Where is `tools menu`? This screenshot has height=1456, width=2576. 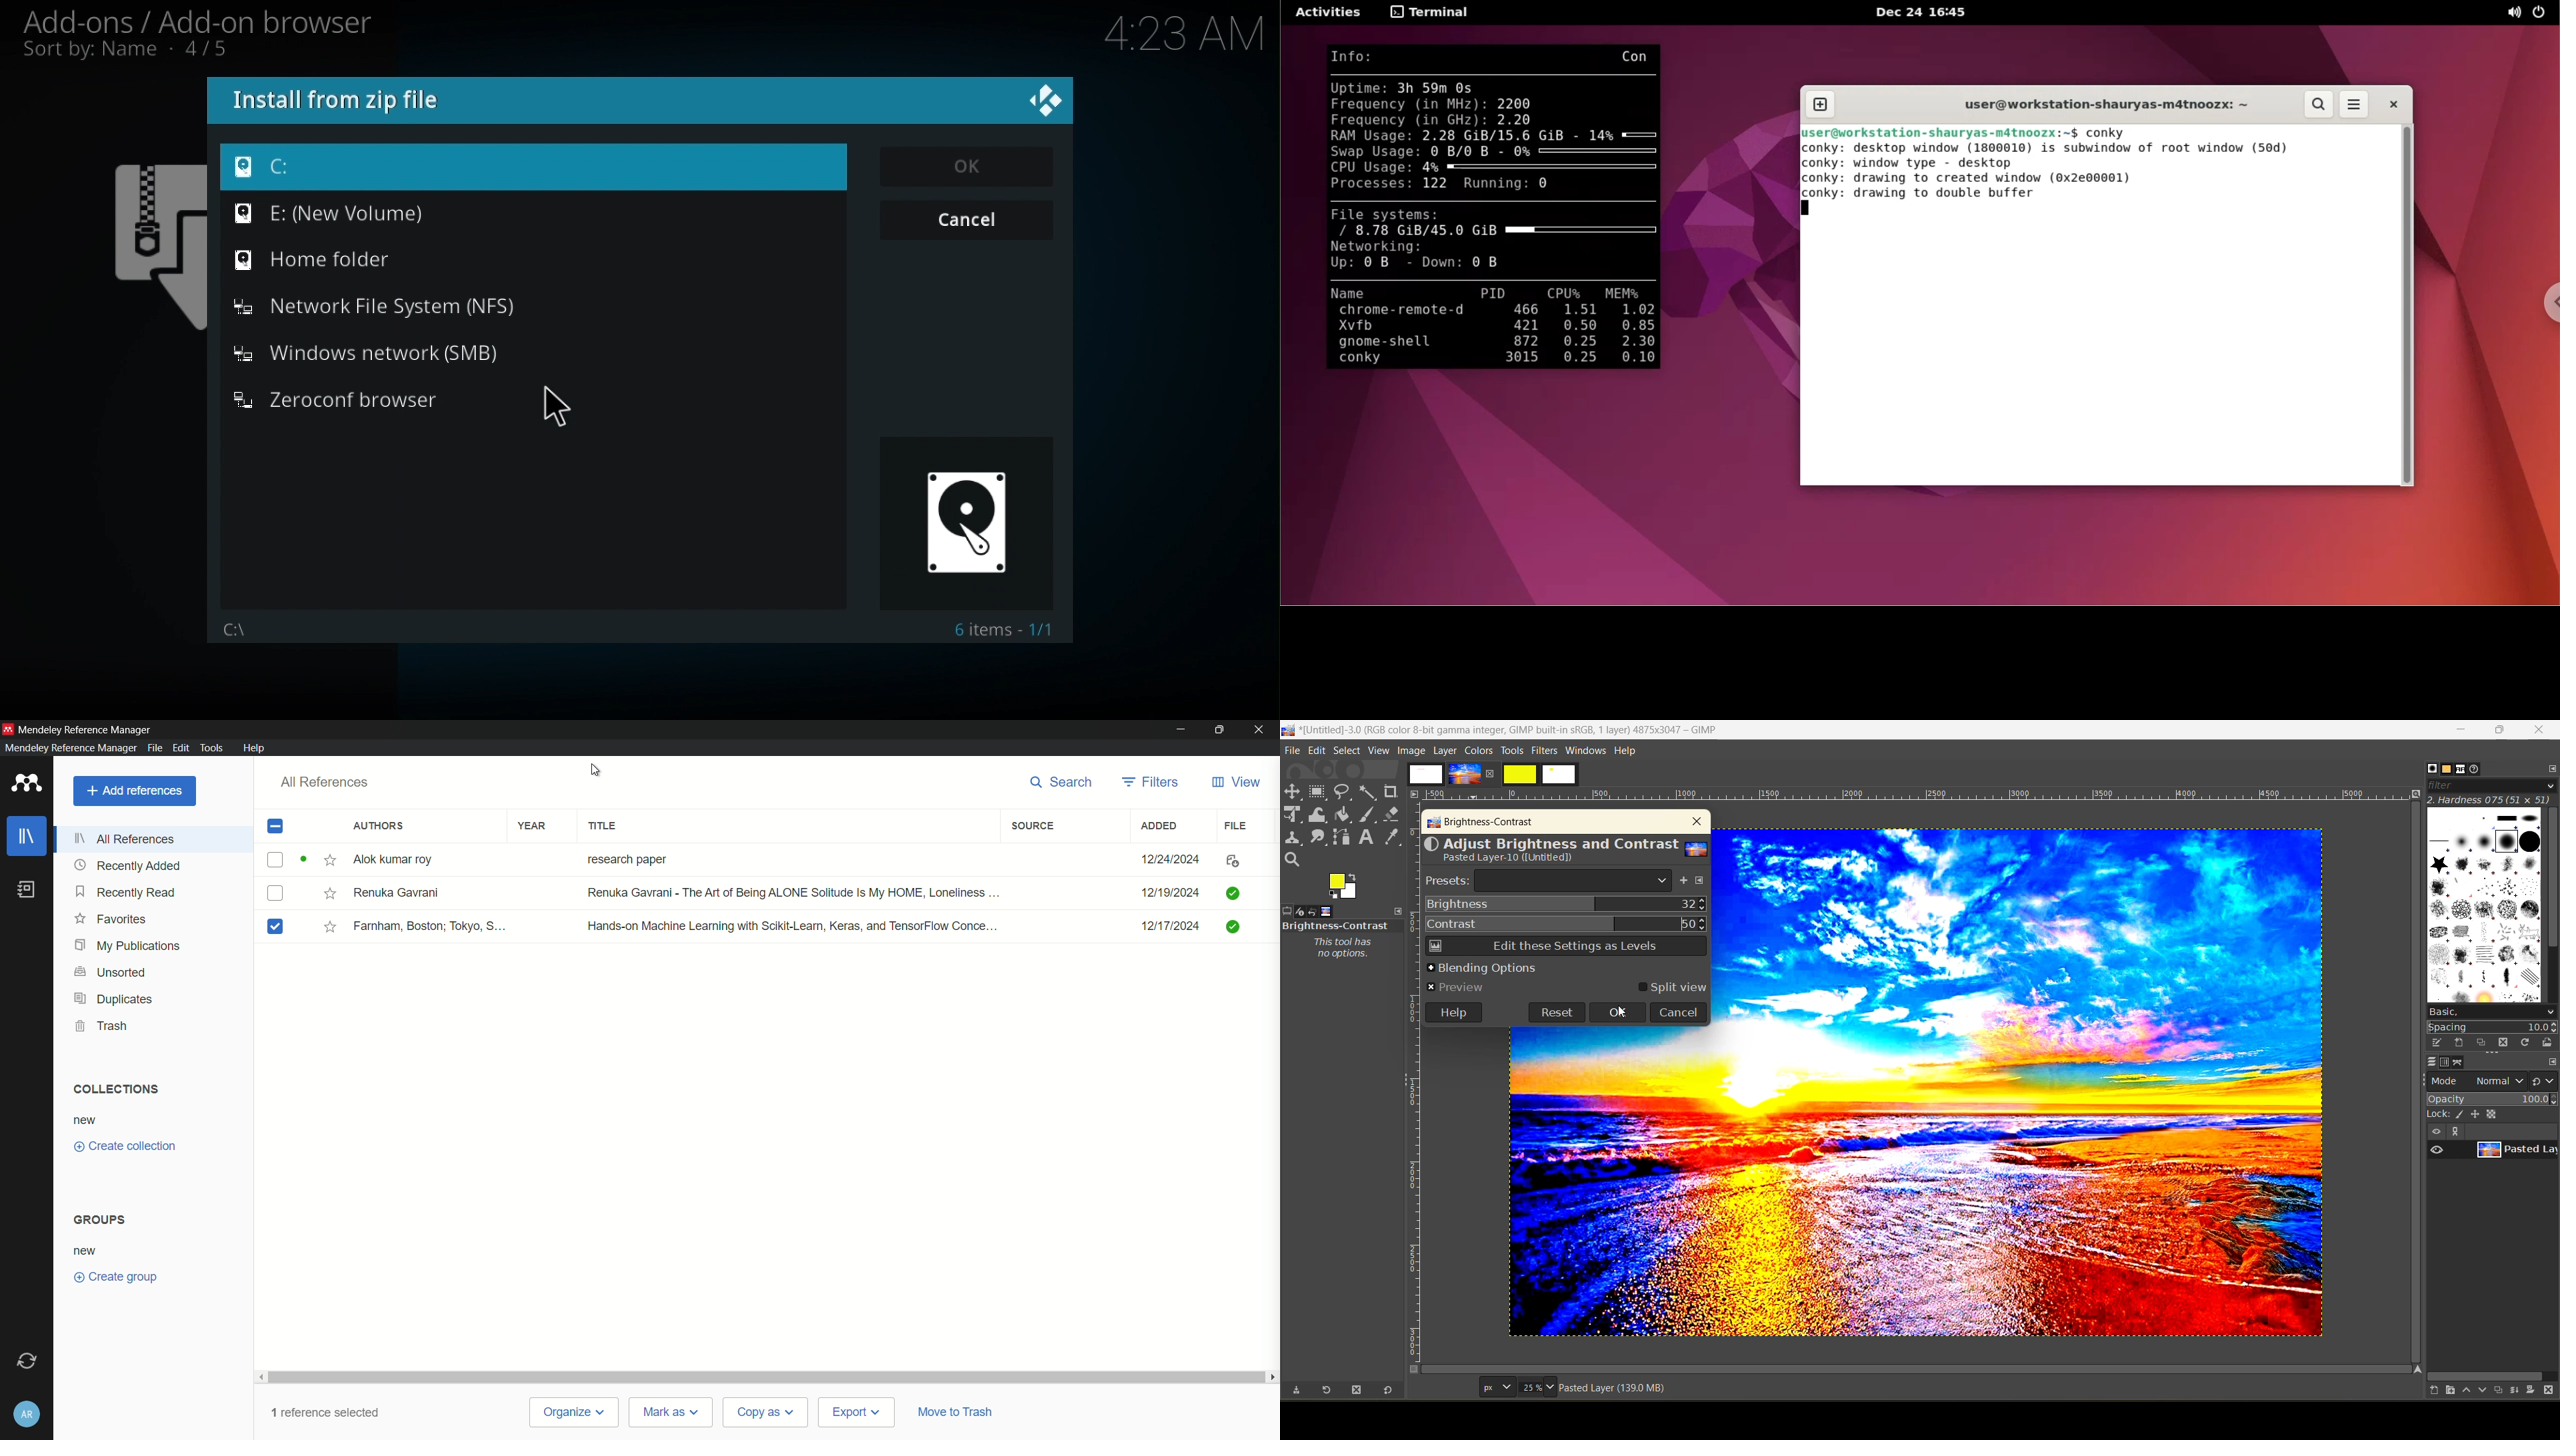
tools menu is located at coordinates (213, 748).